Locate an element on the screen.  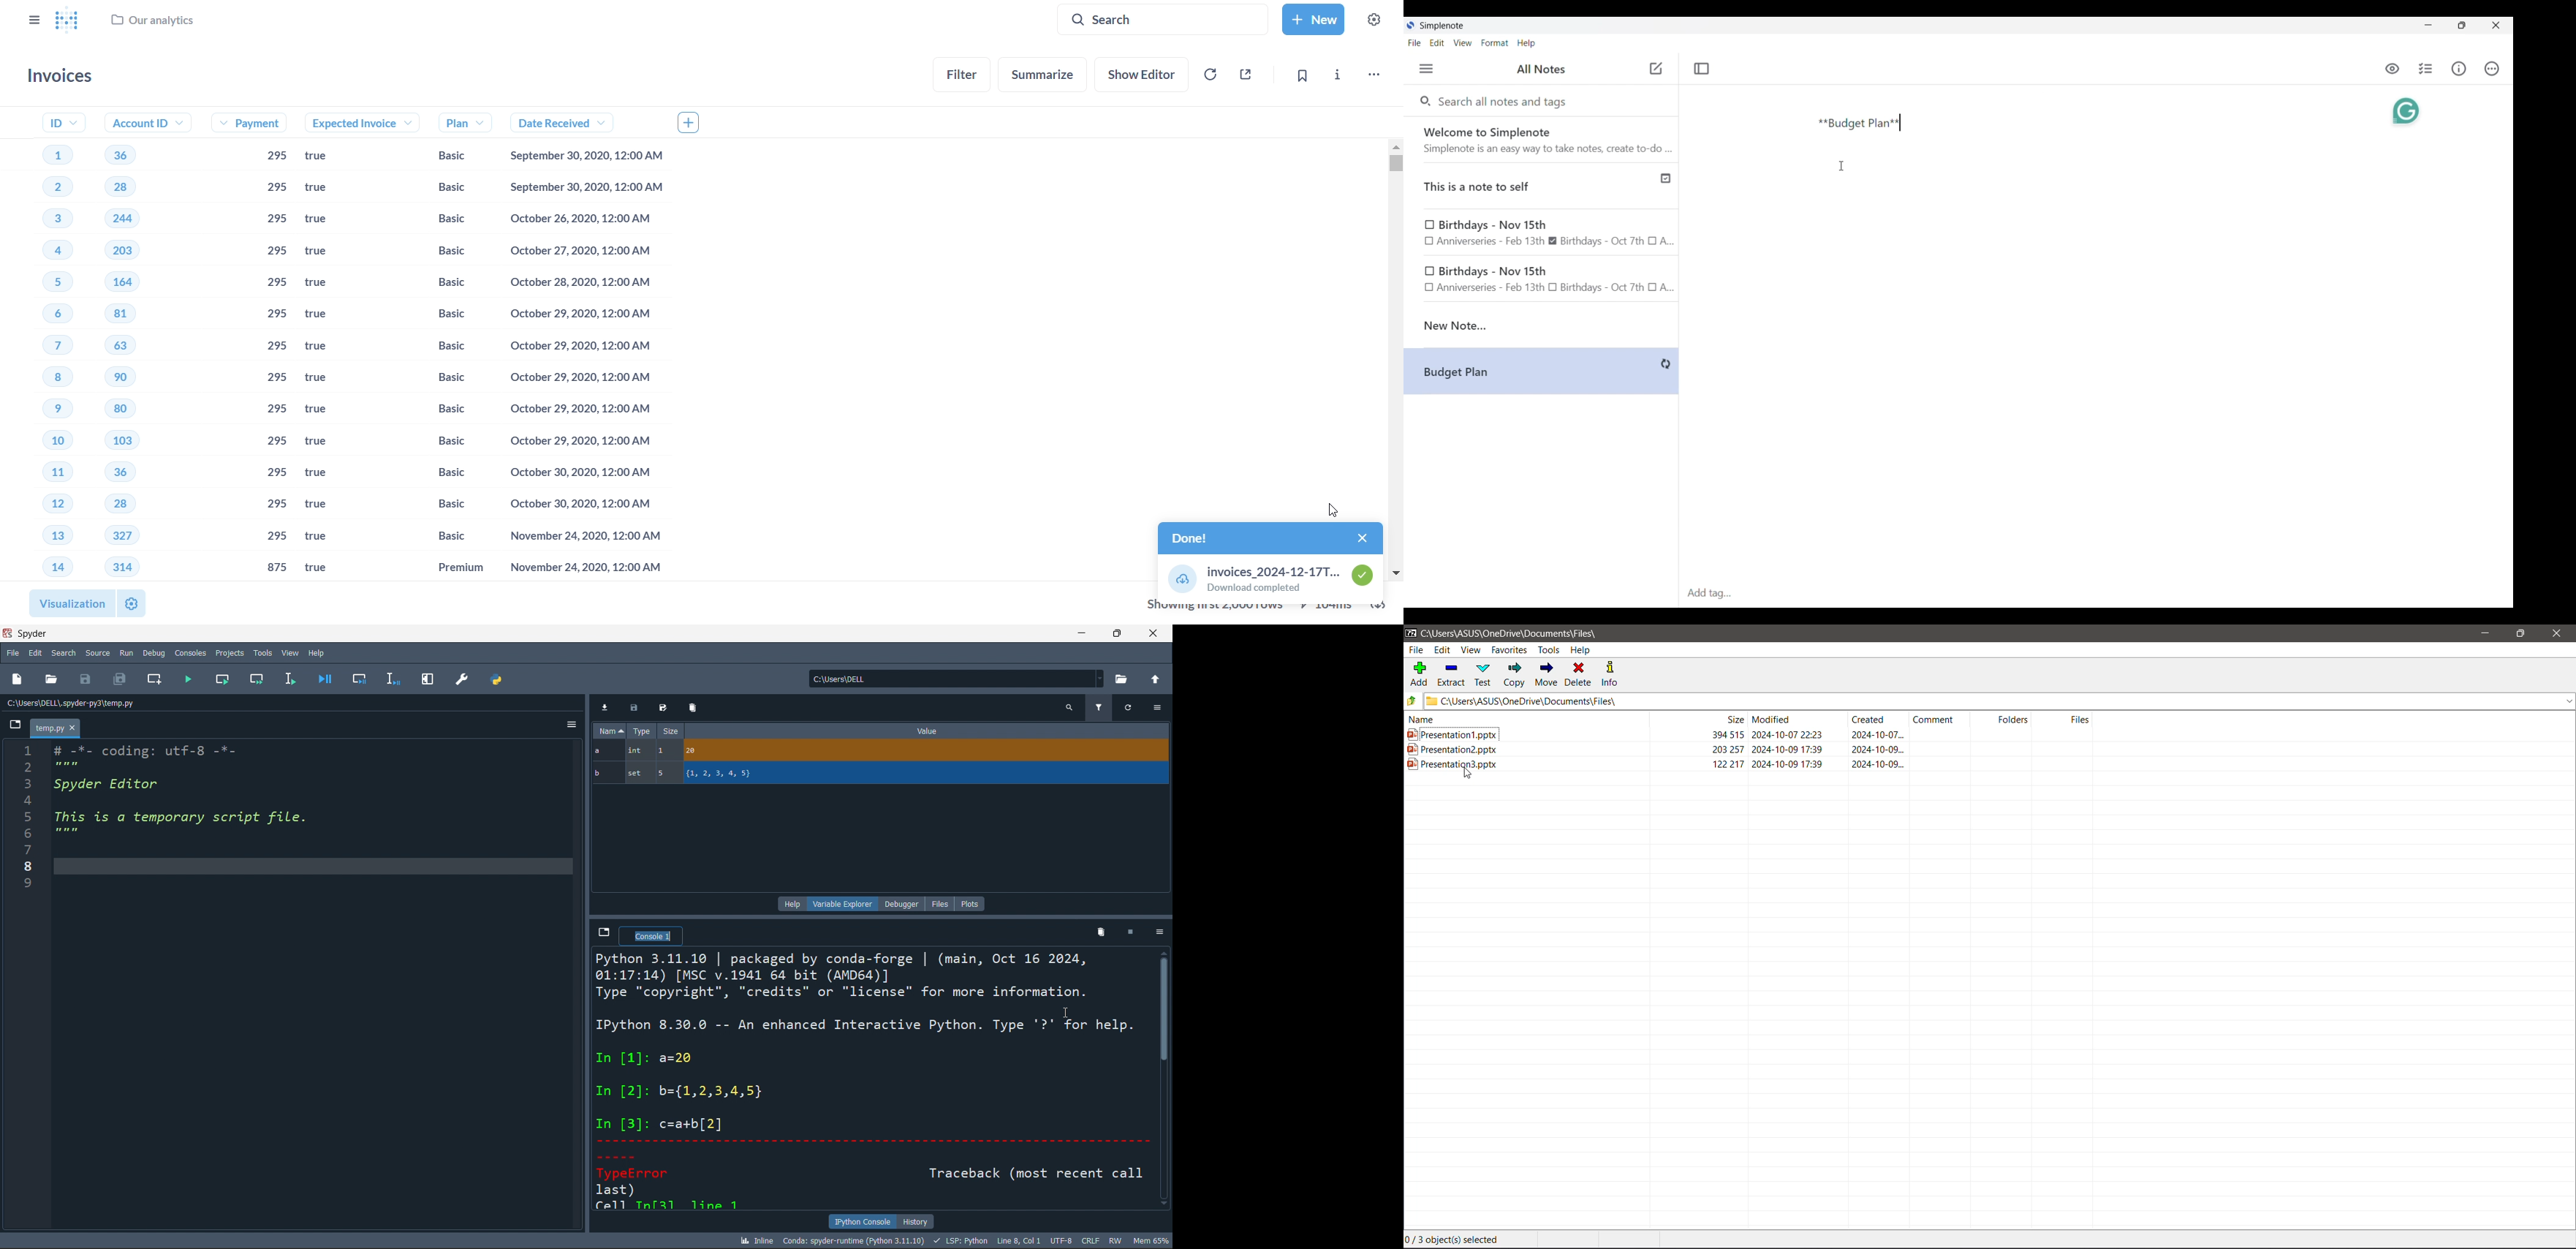
LSP:PYTHON is located at coordinates (959, 1241).